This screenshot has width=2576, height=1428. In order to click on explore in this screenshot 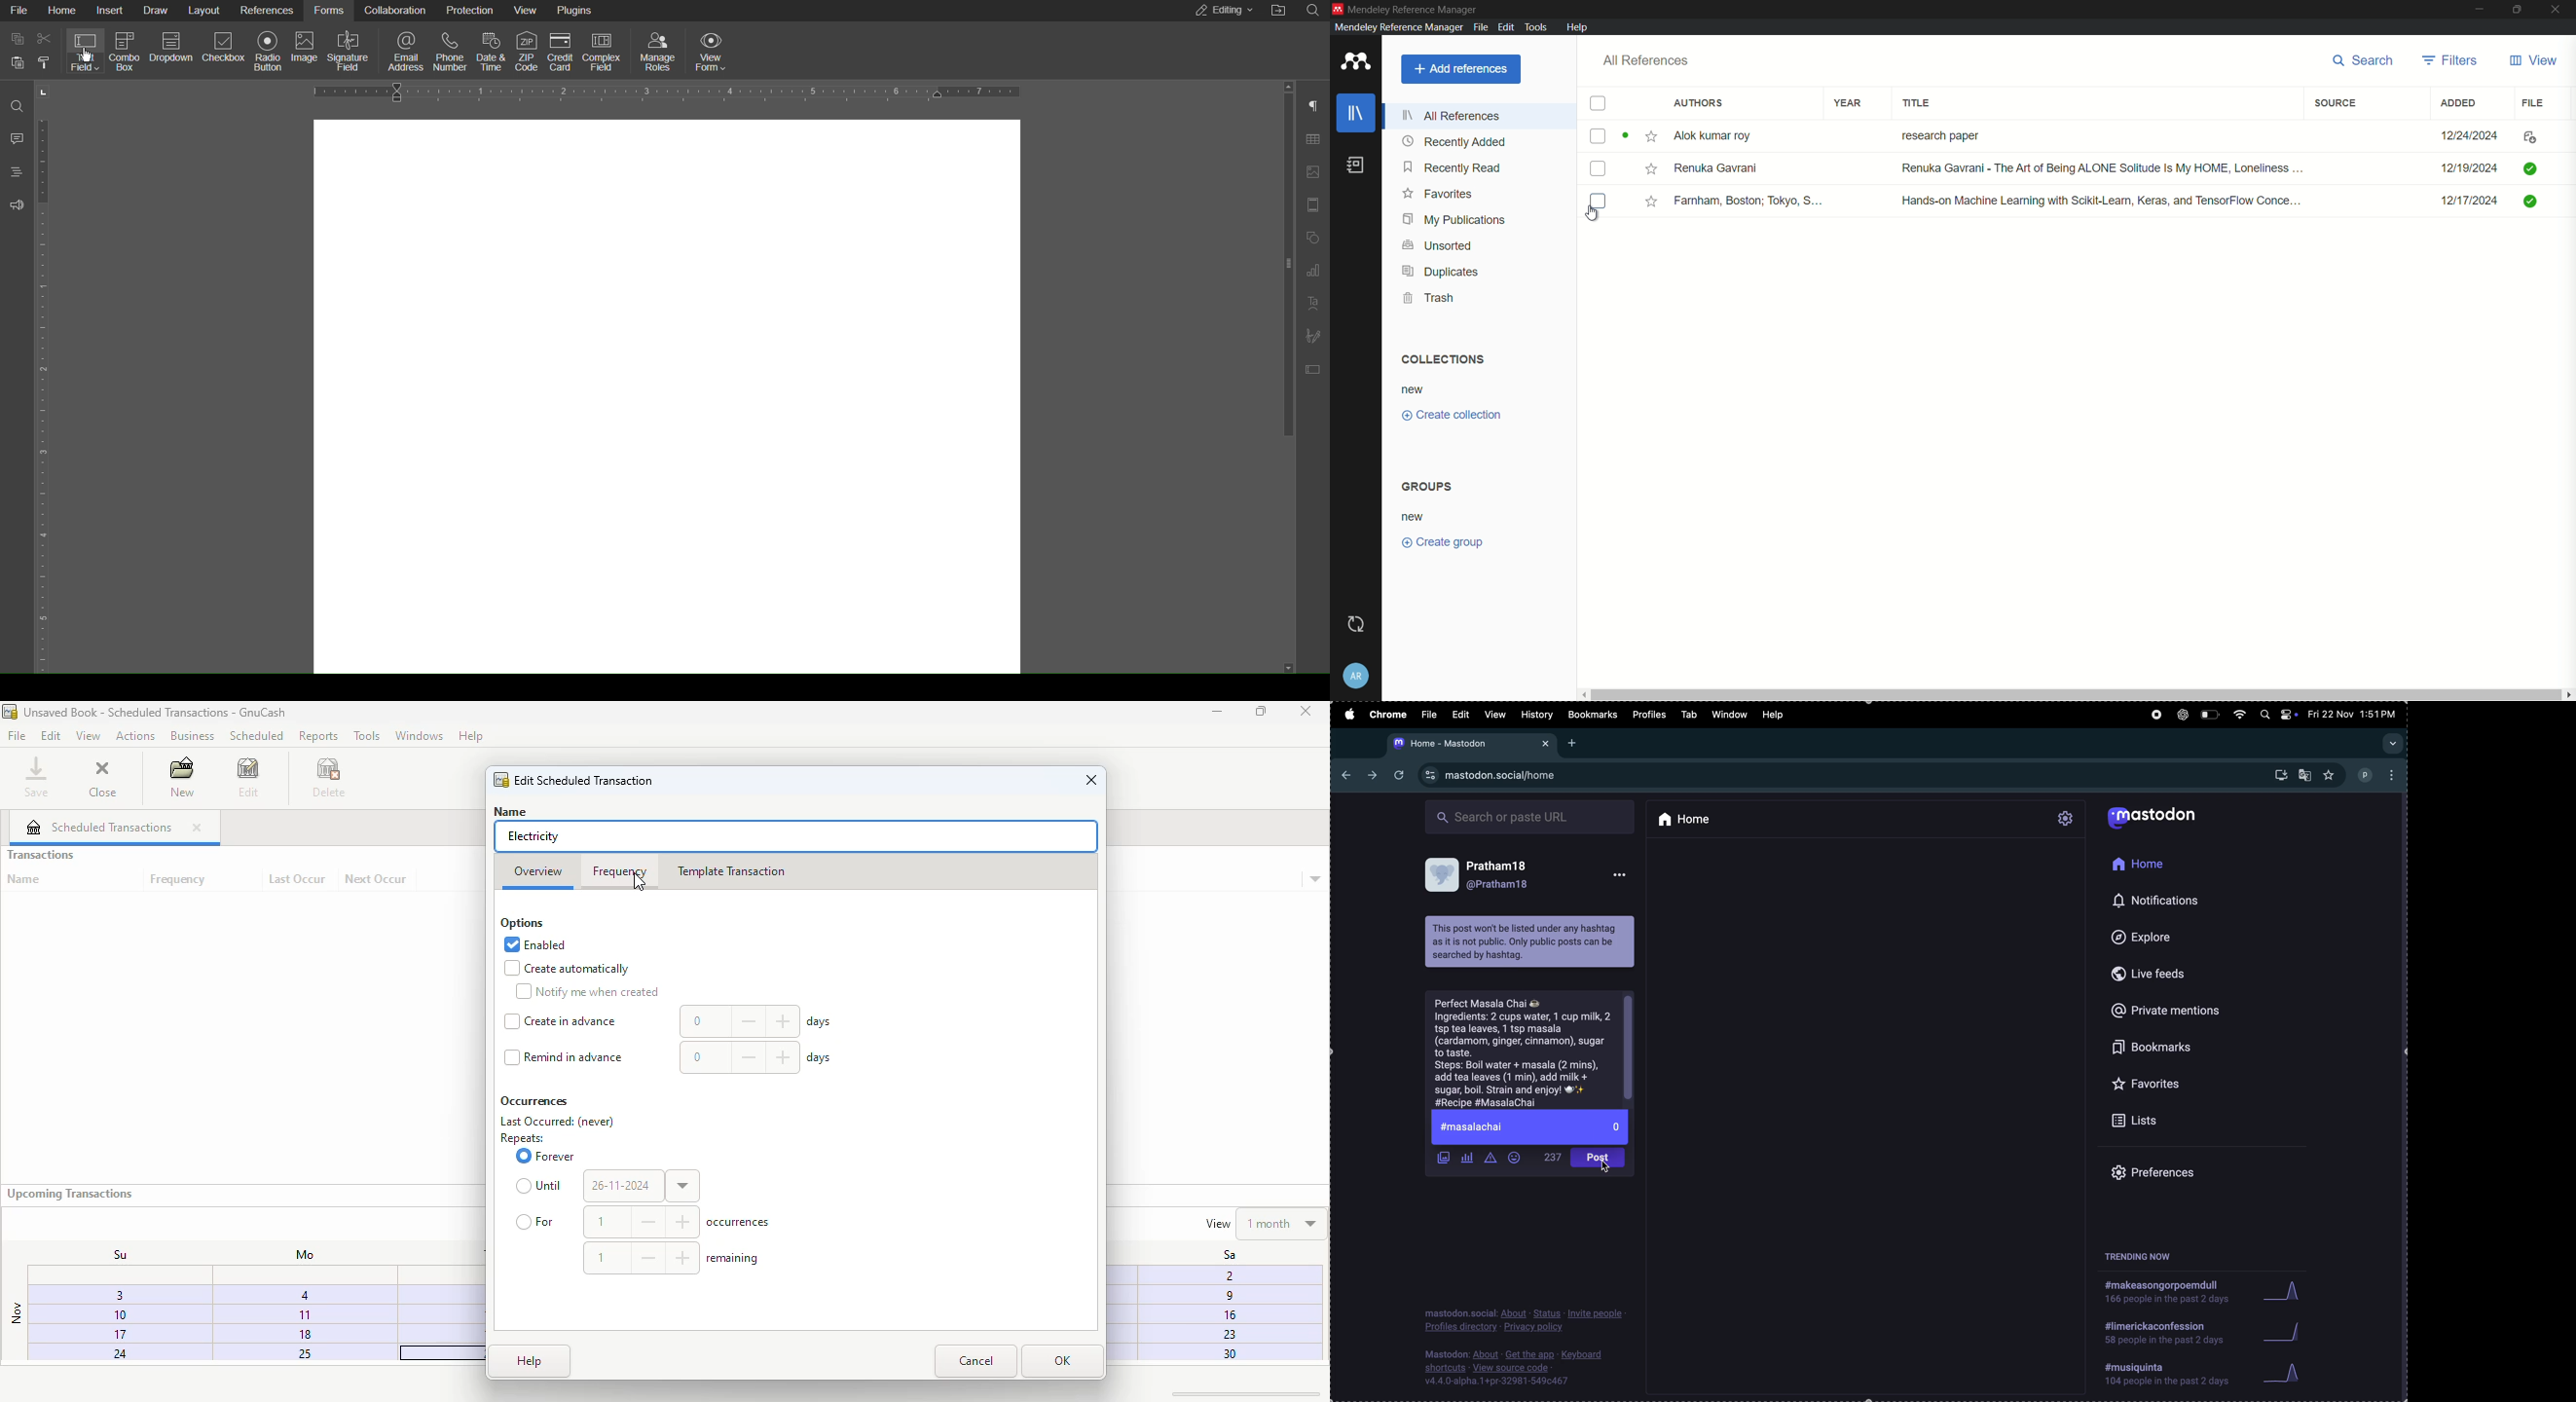, I will do `click(2169, 934)`.